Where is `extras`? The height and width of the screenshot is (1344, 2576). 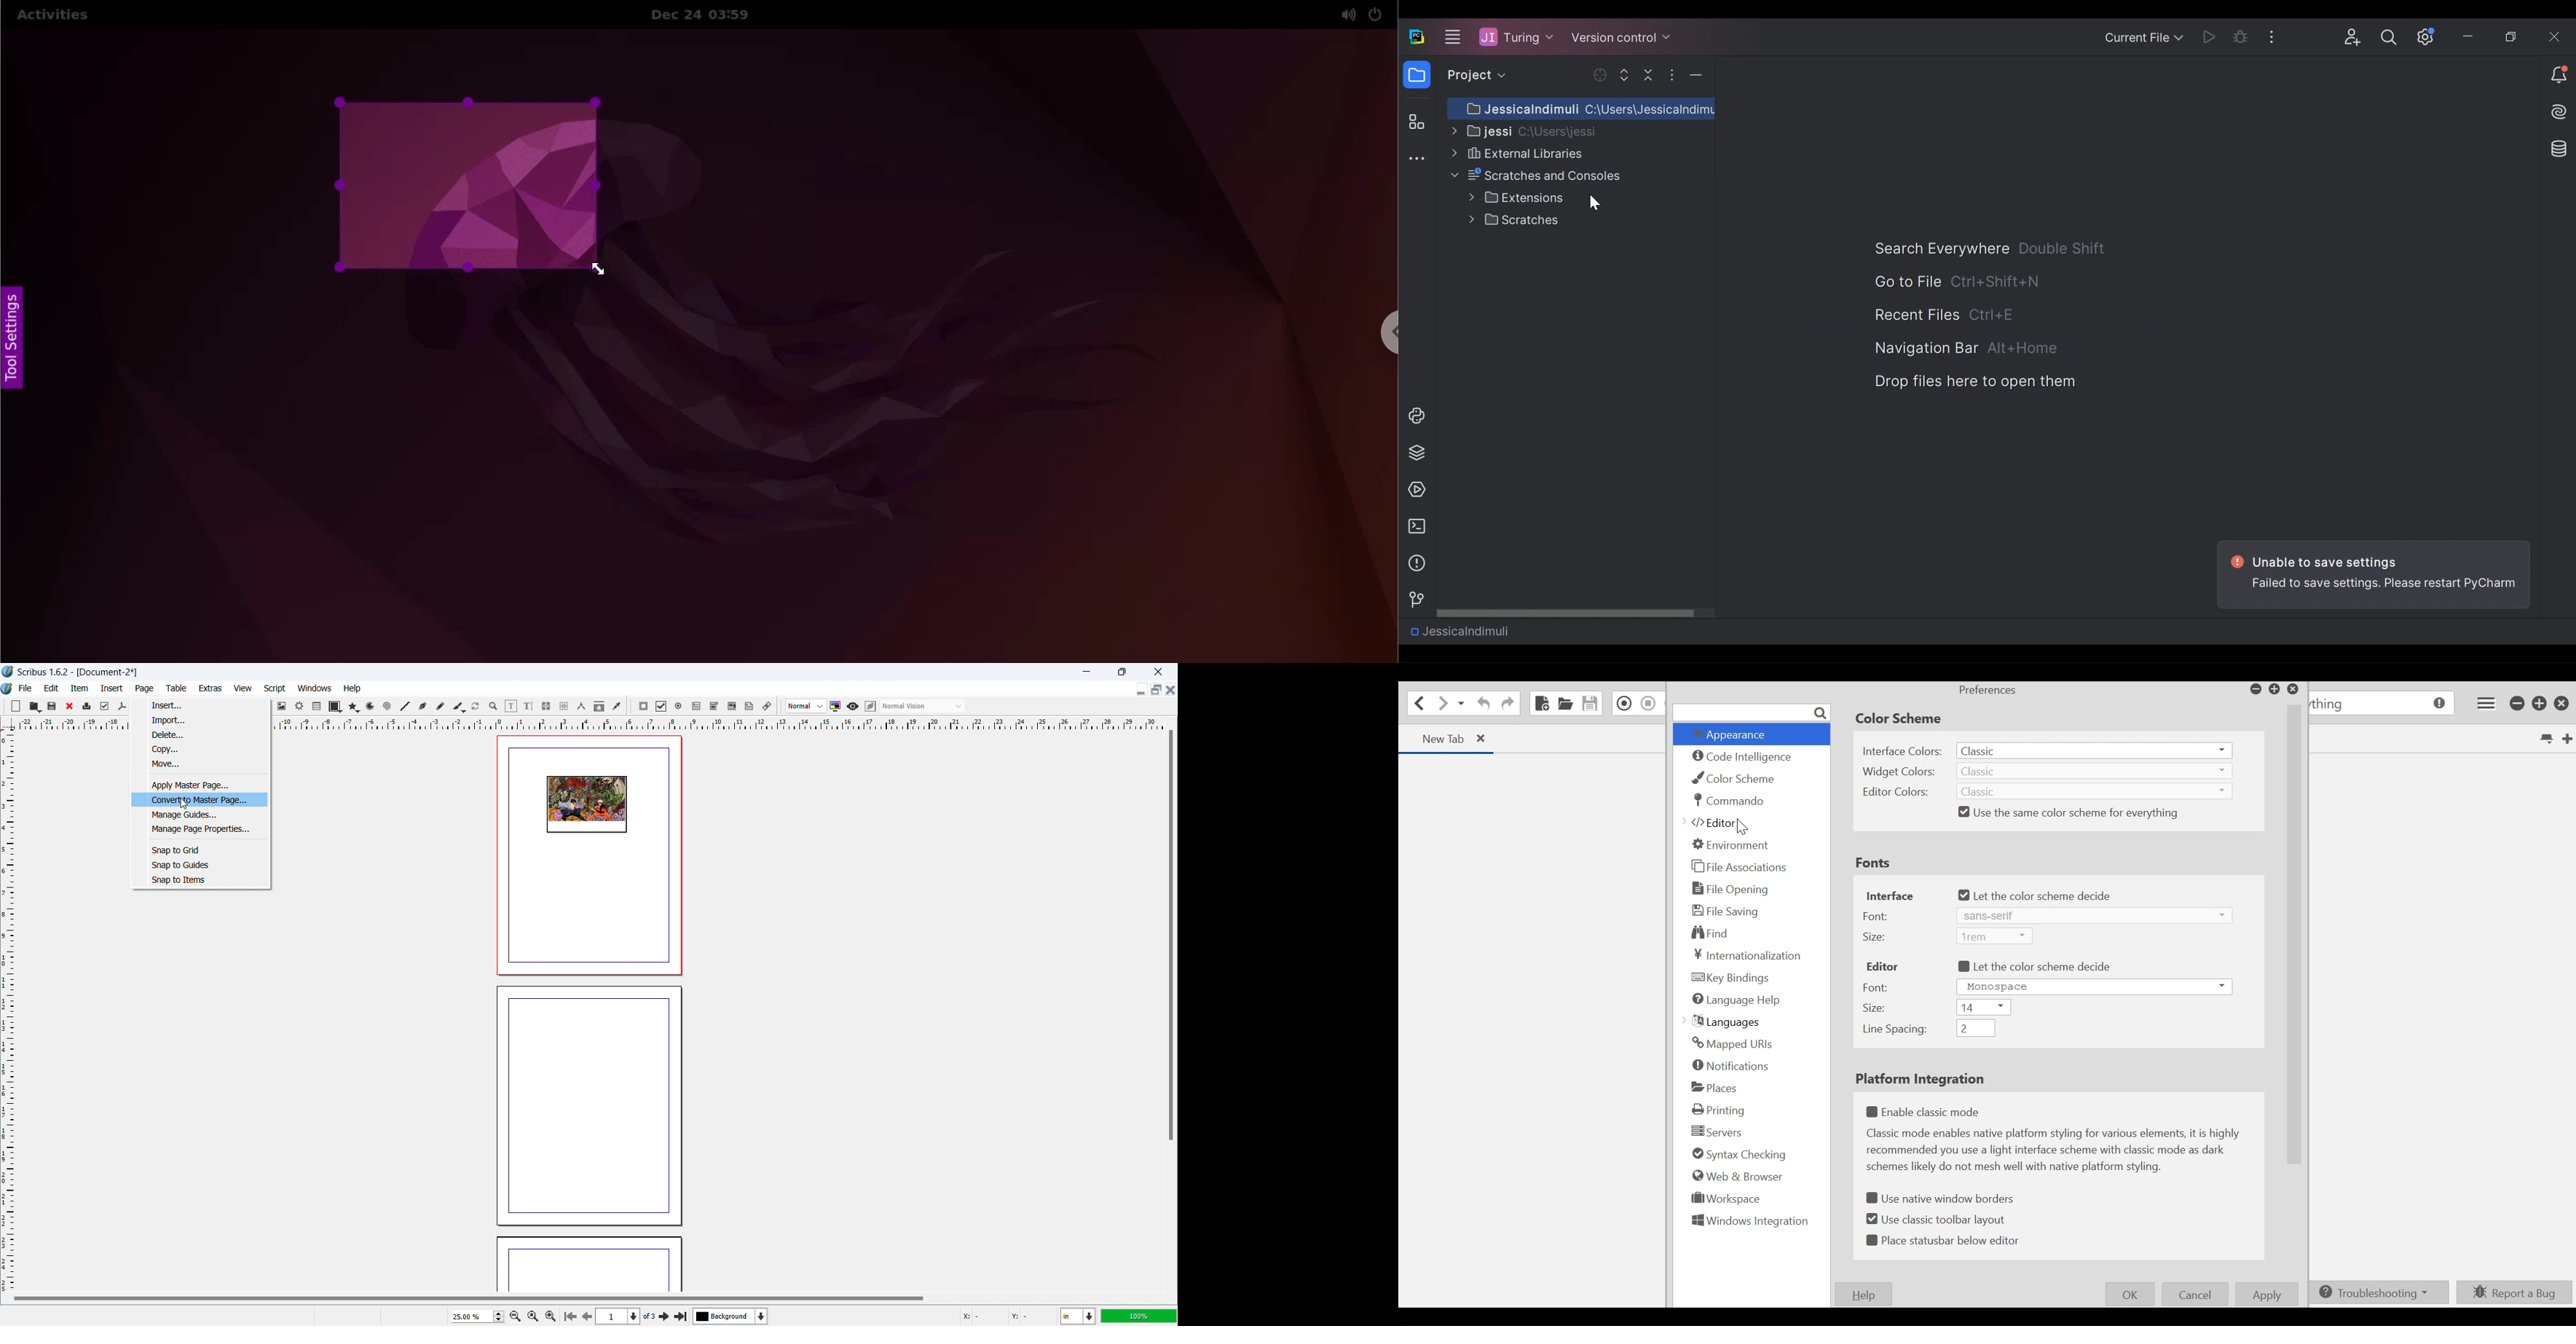 extras is located at coordinates (211, 688).